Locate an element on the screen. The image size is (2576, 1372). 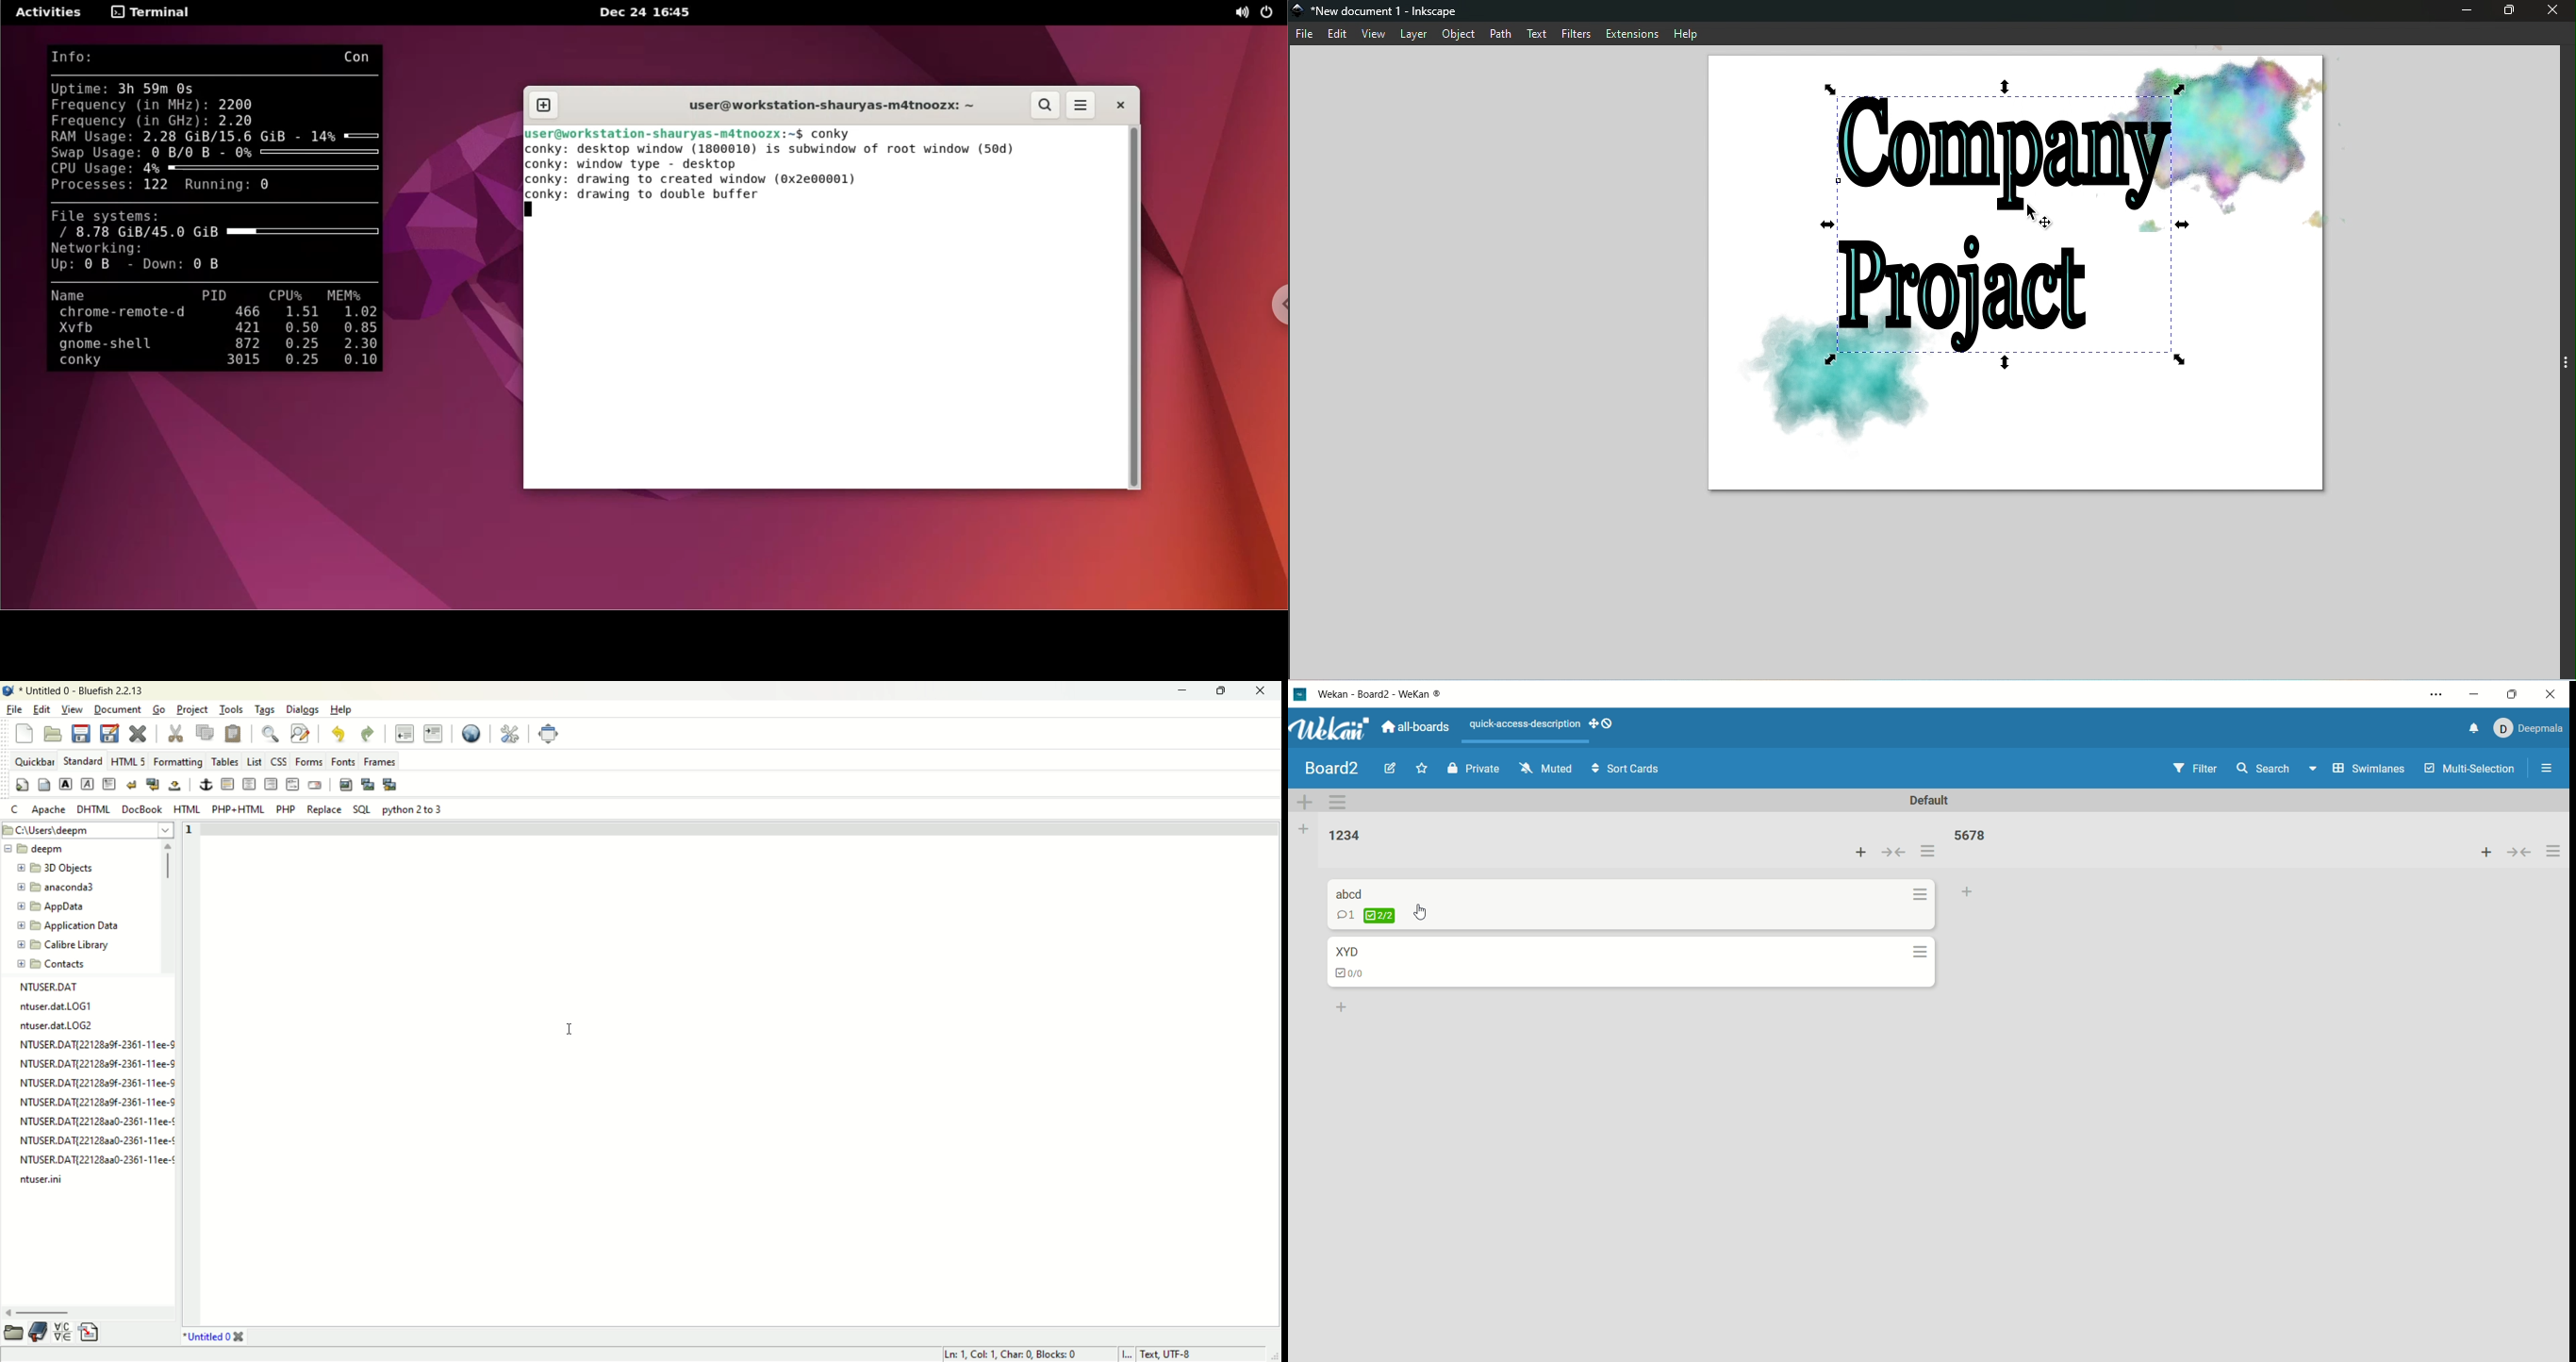
comment is located at coordinates (1346, 916).